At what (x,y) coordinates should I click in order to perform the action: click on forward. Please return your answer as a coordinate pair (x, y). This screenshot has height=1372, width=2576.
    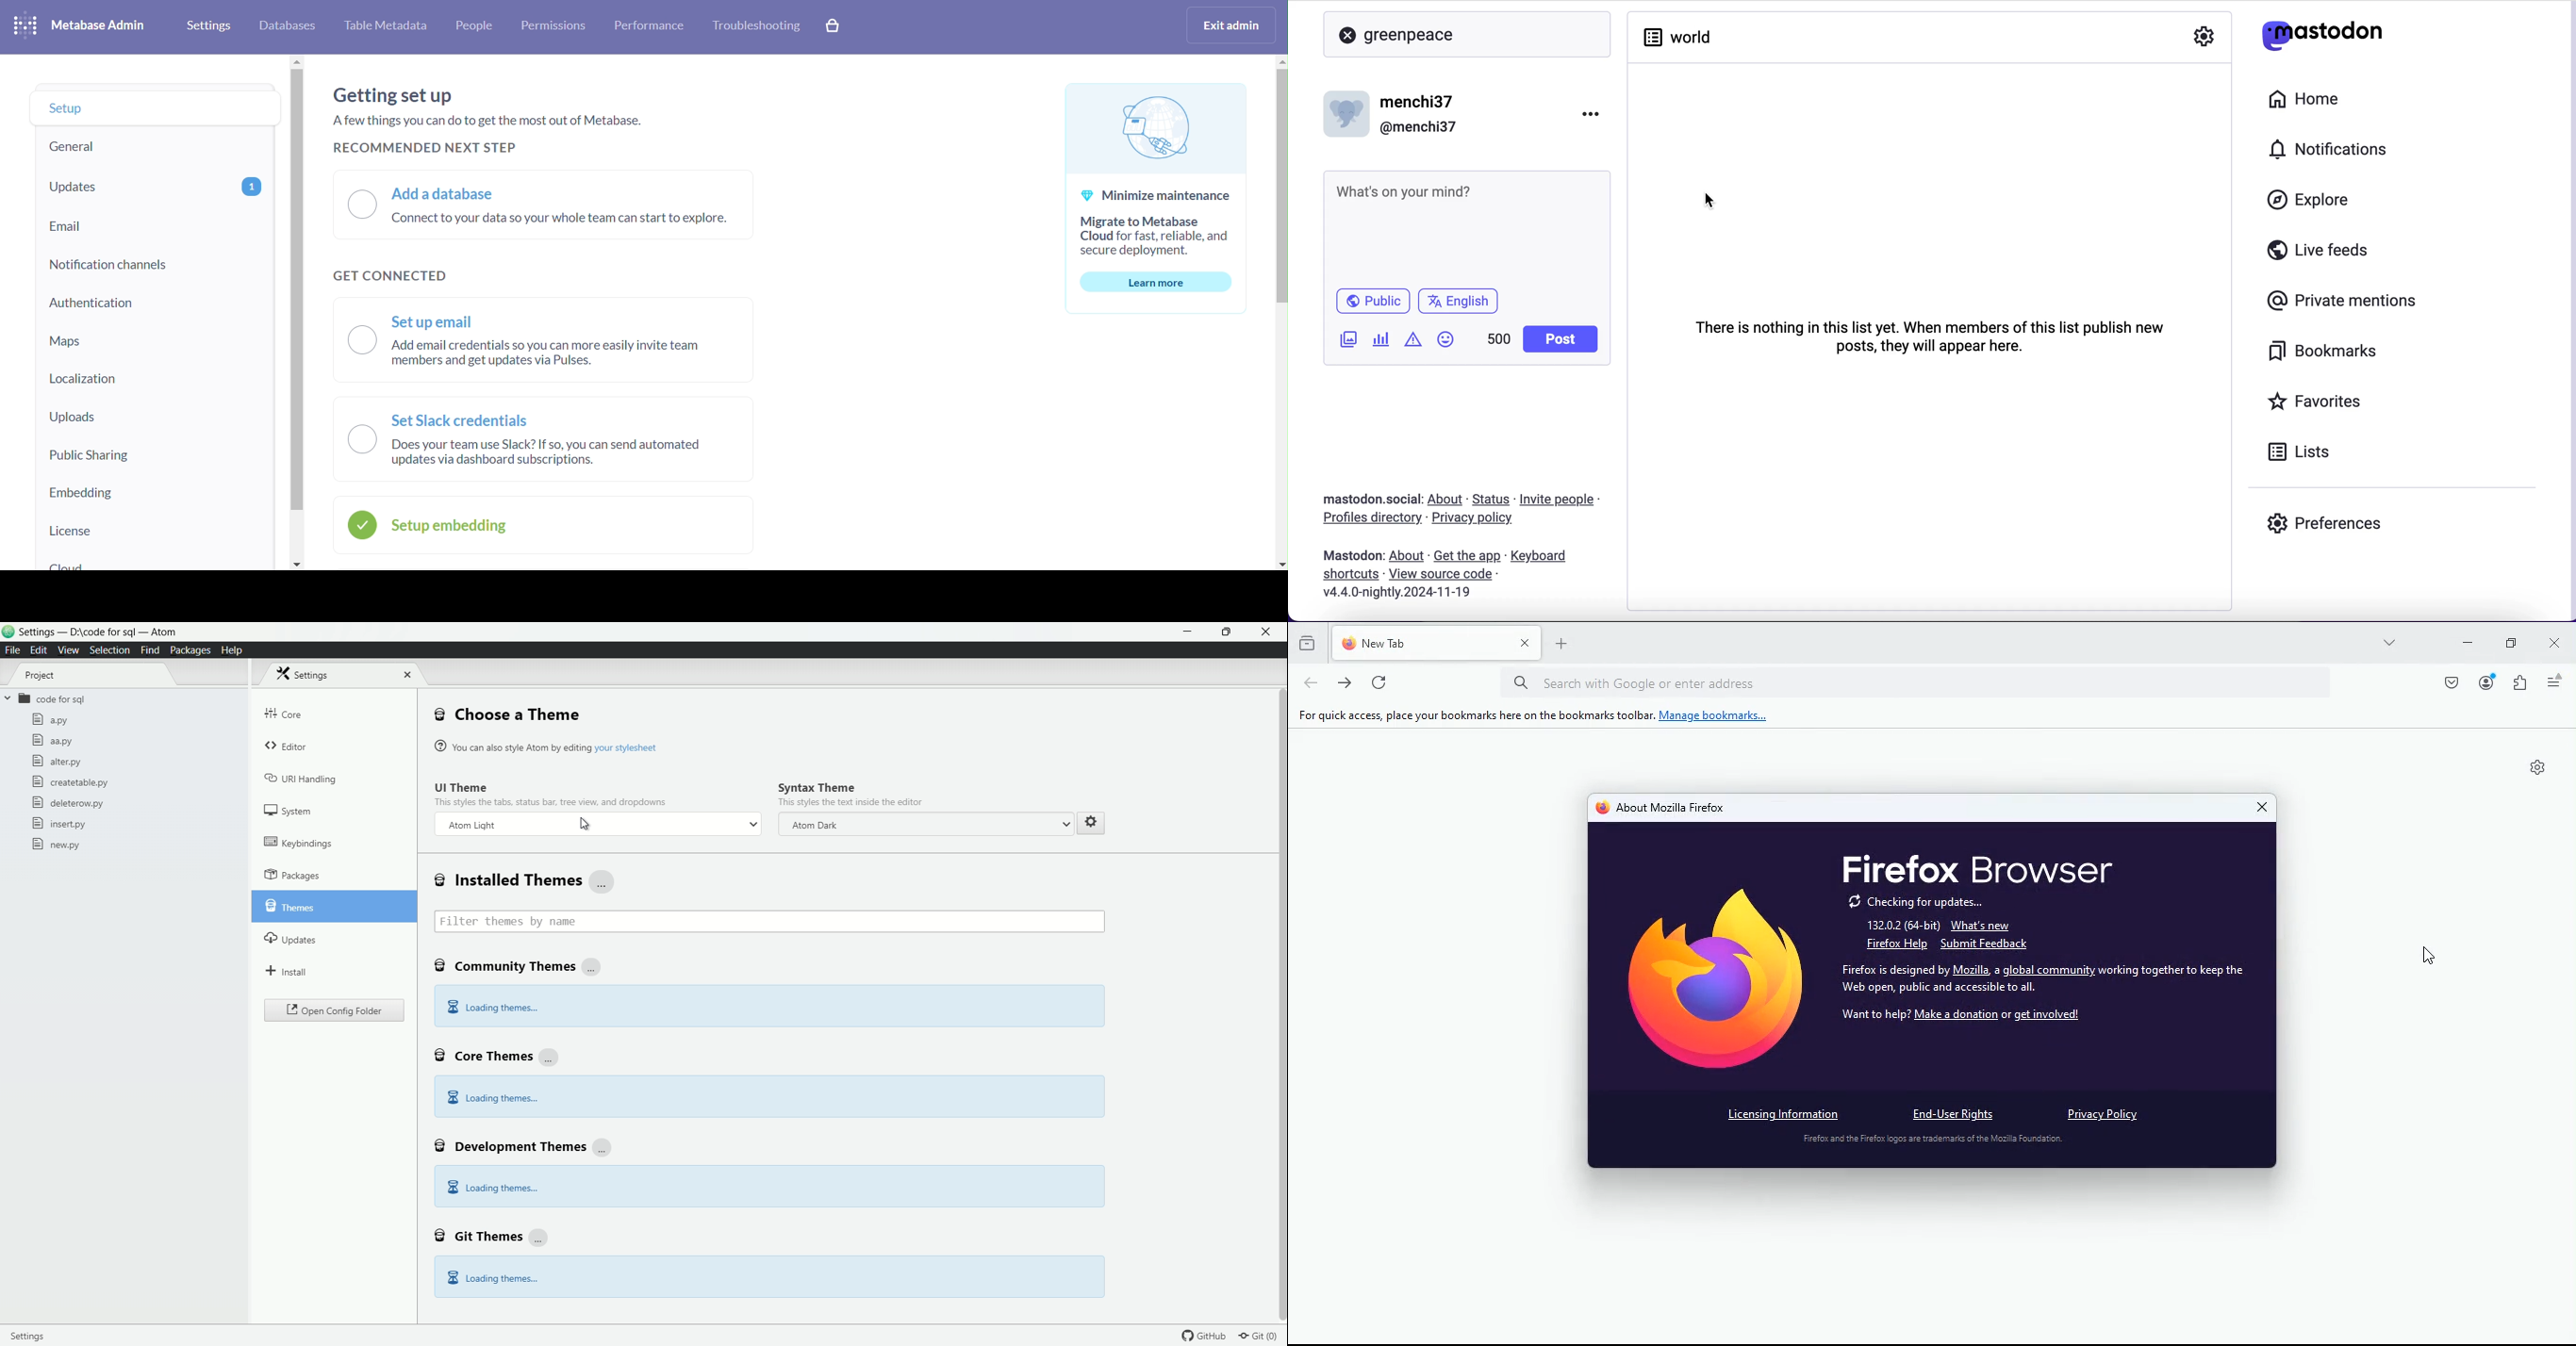
    Looking at the image, I should click on (1346, 683).